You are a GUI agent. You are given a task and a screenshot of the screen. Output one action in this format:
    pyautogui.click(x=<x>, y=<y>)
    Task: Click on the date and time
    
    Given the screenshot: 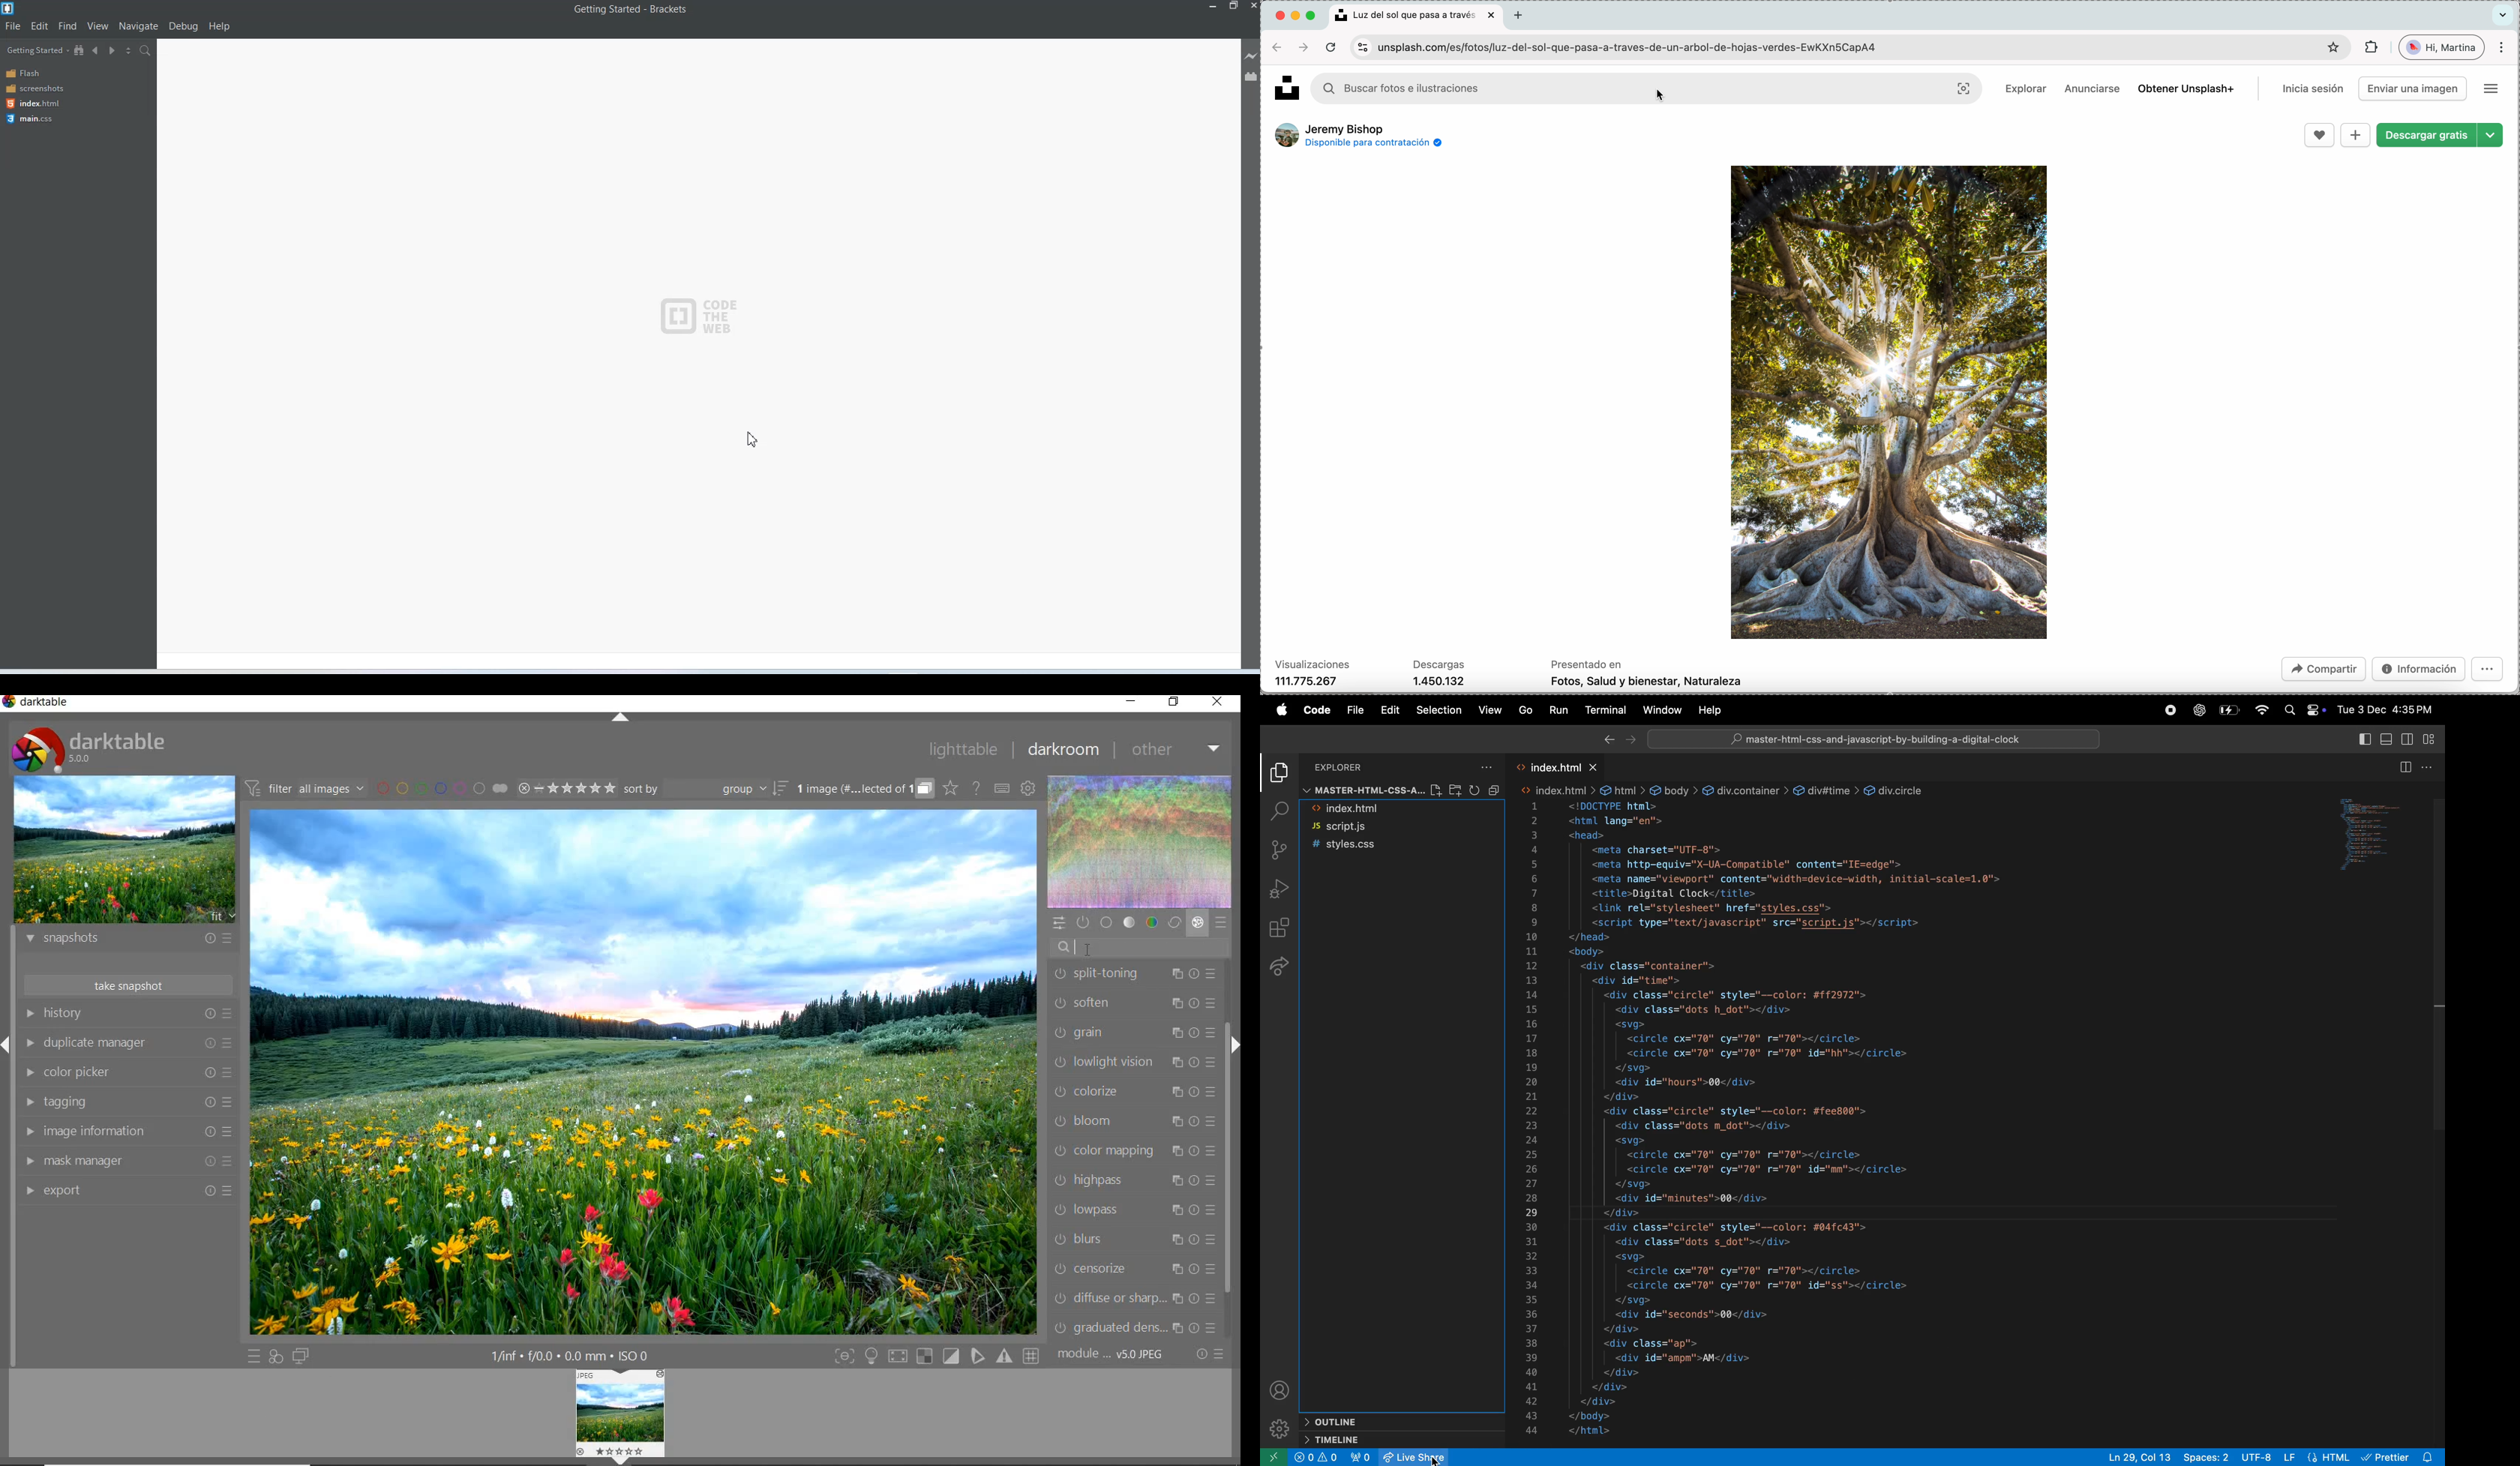 What is the action you would take?
    pyautogui.click(x=2387, y=708)
    